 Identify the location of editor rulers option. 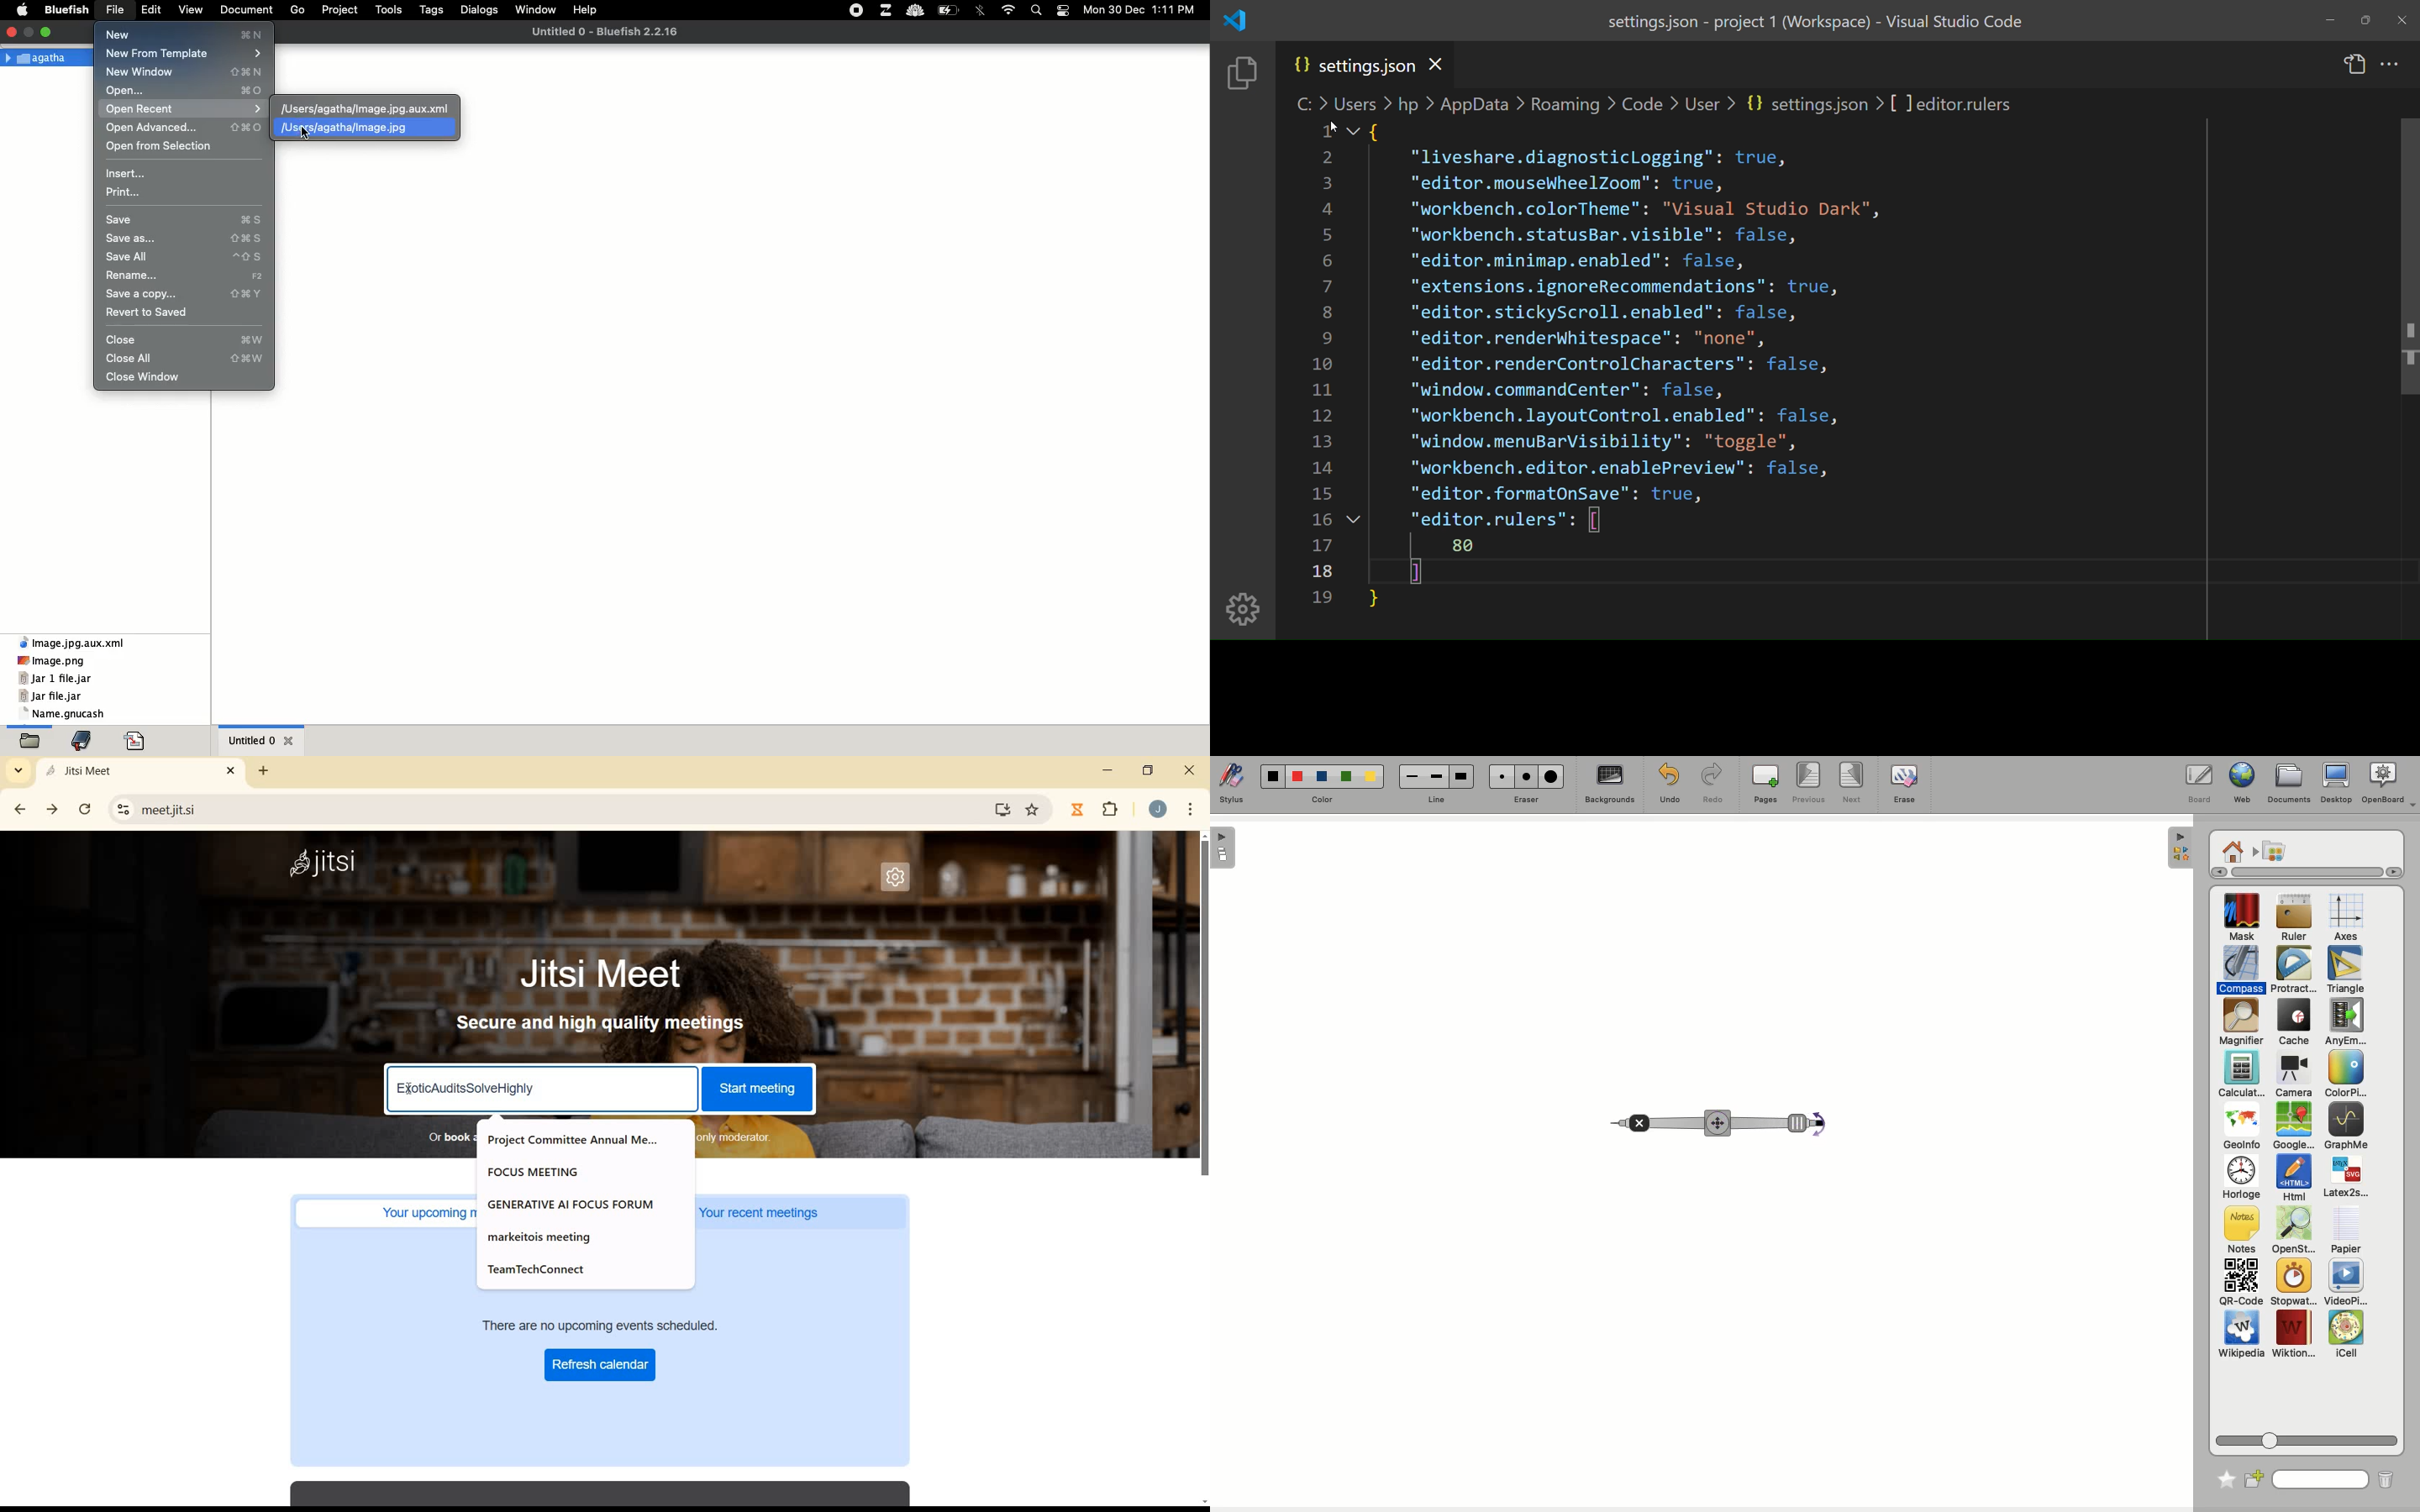
(1488, 520).